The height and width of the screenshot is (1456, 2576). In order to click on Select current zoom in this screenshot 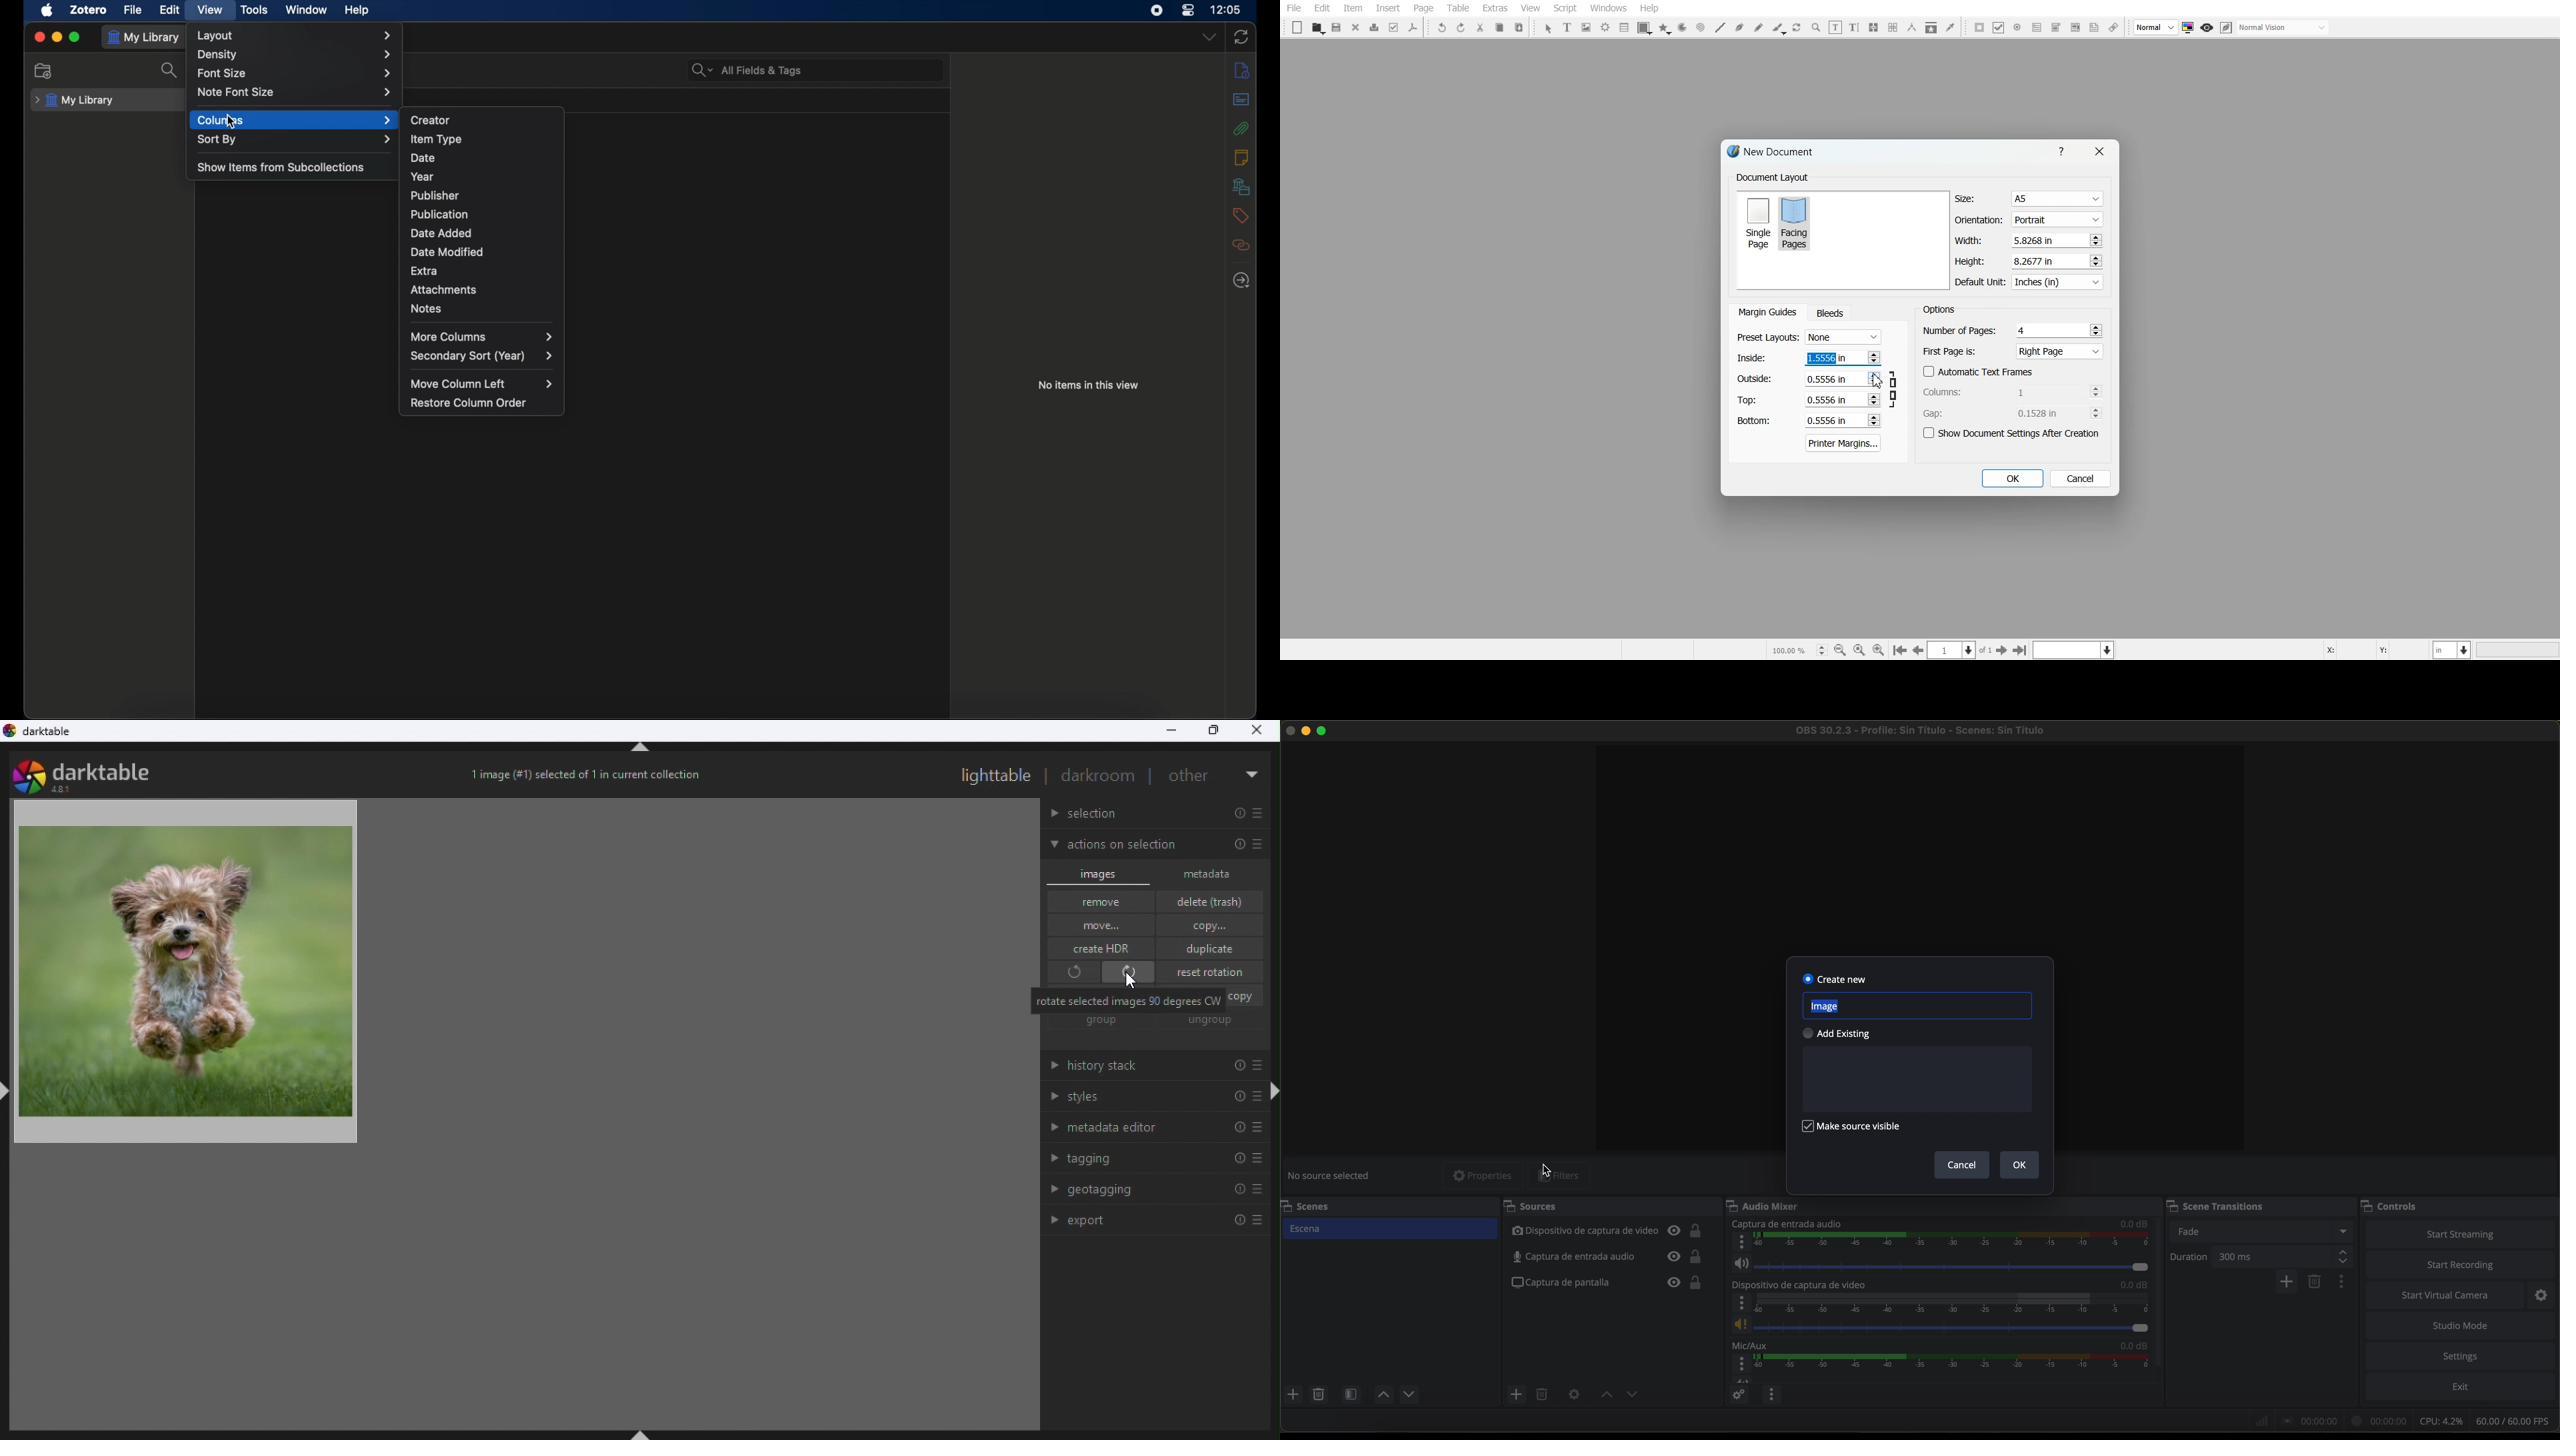, I will do `click(1798, 649)`.